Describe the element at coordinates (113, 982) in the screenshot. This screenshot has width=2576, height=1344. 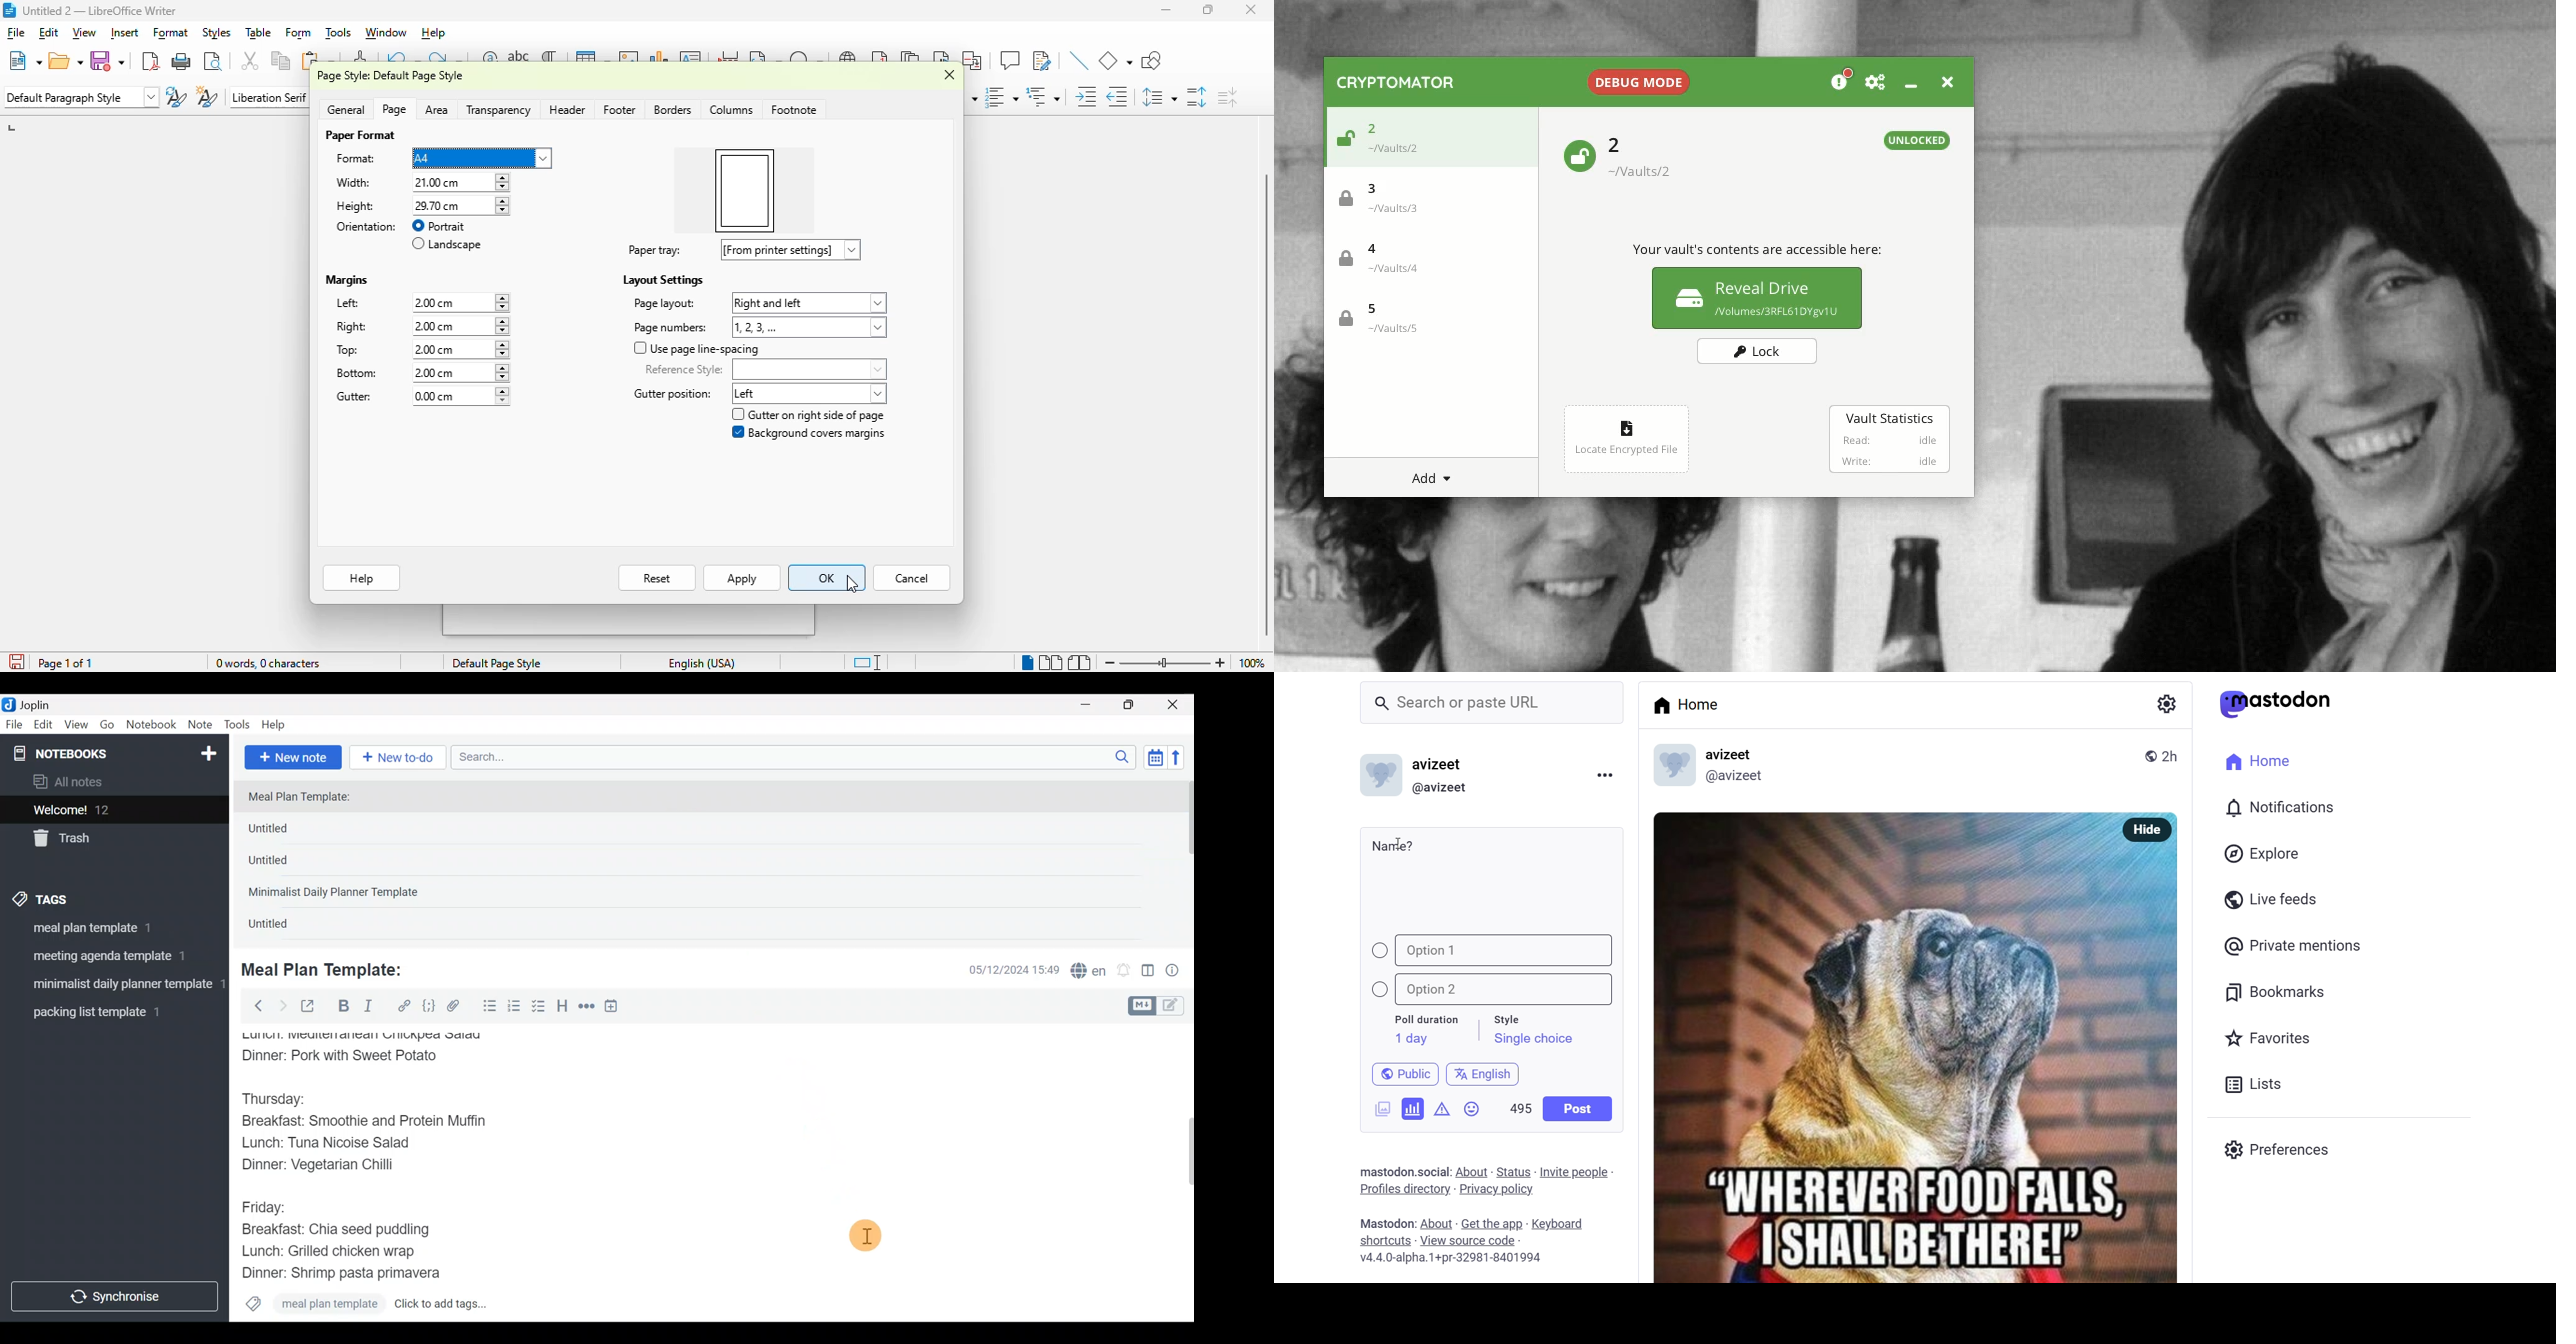
I see `Tag 3` at that location.